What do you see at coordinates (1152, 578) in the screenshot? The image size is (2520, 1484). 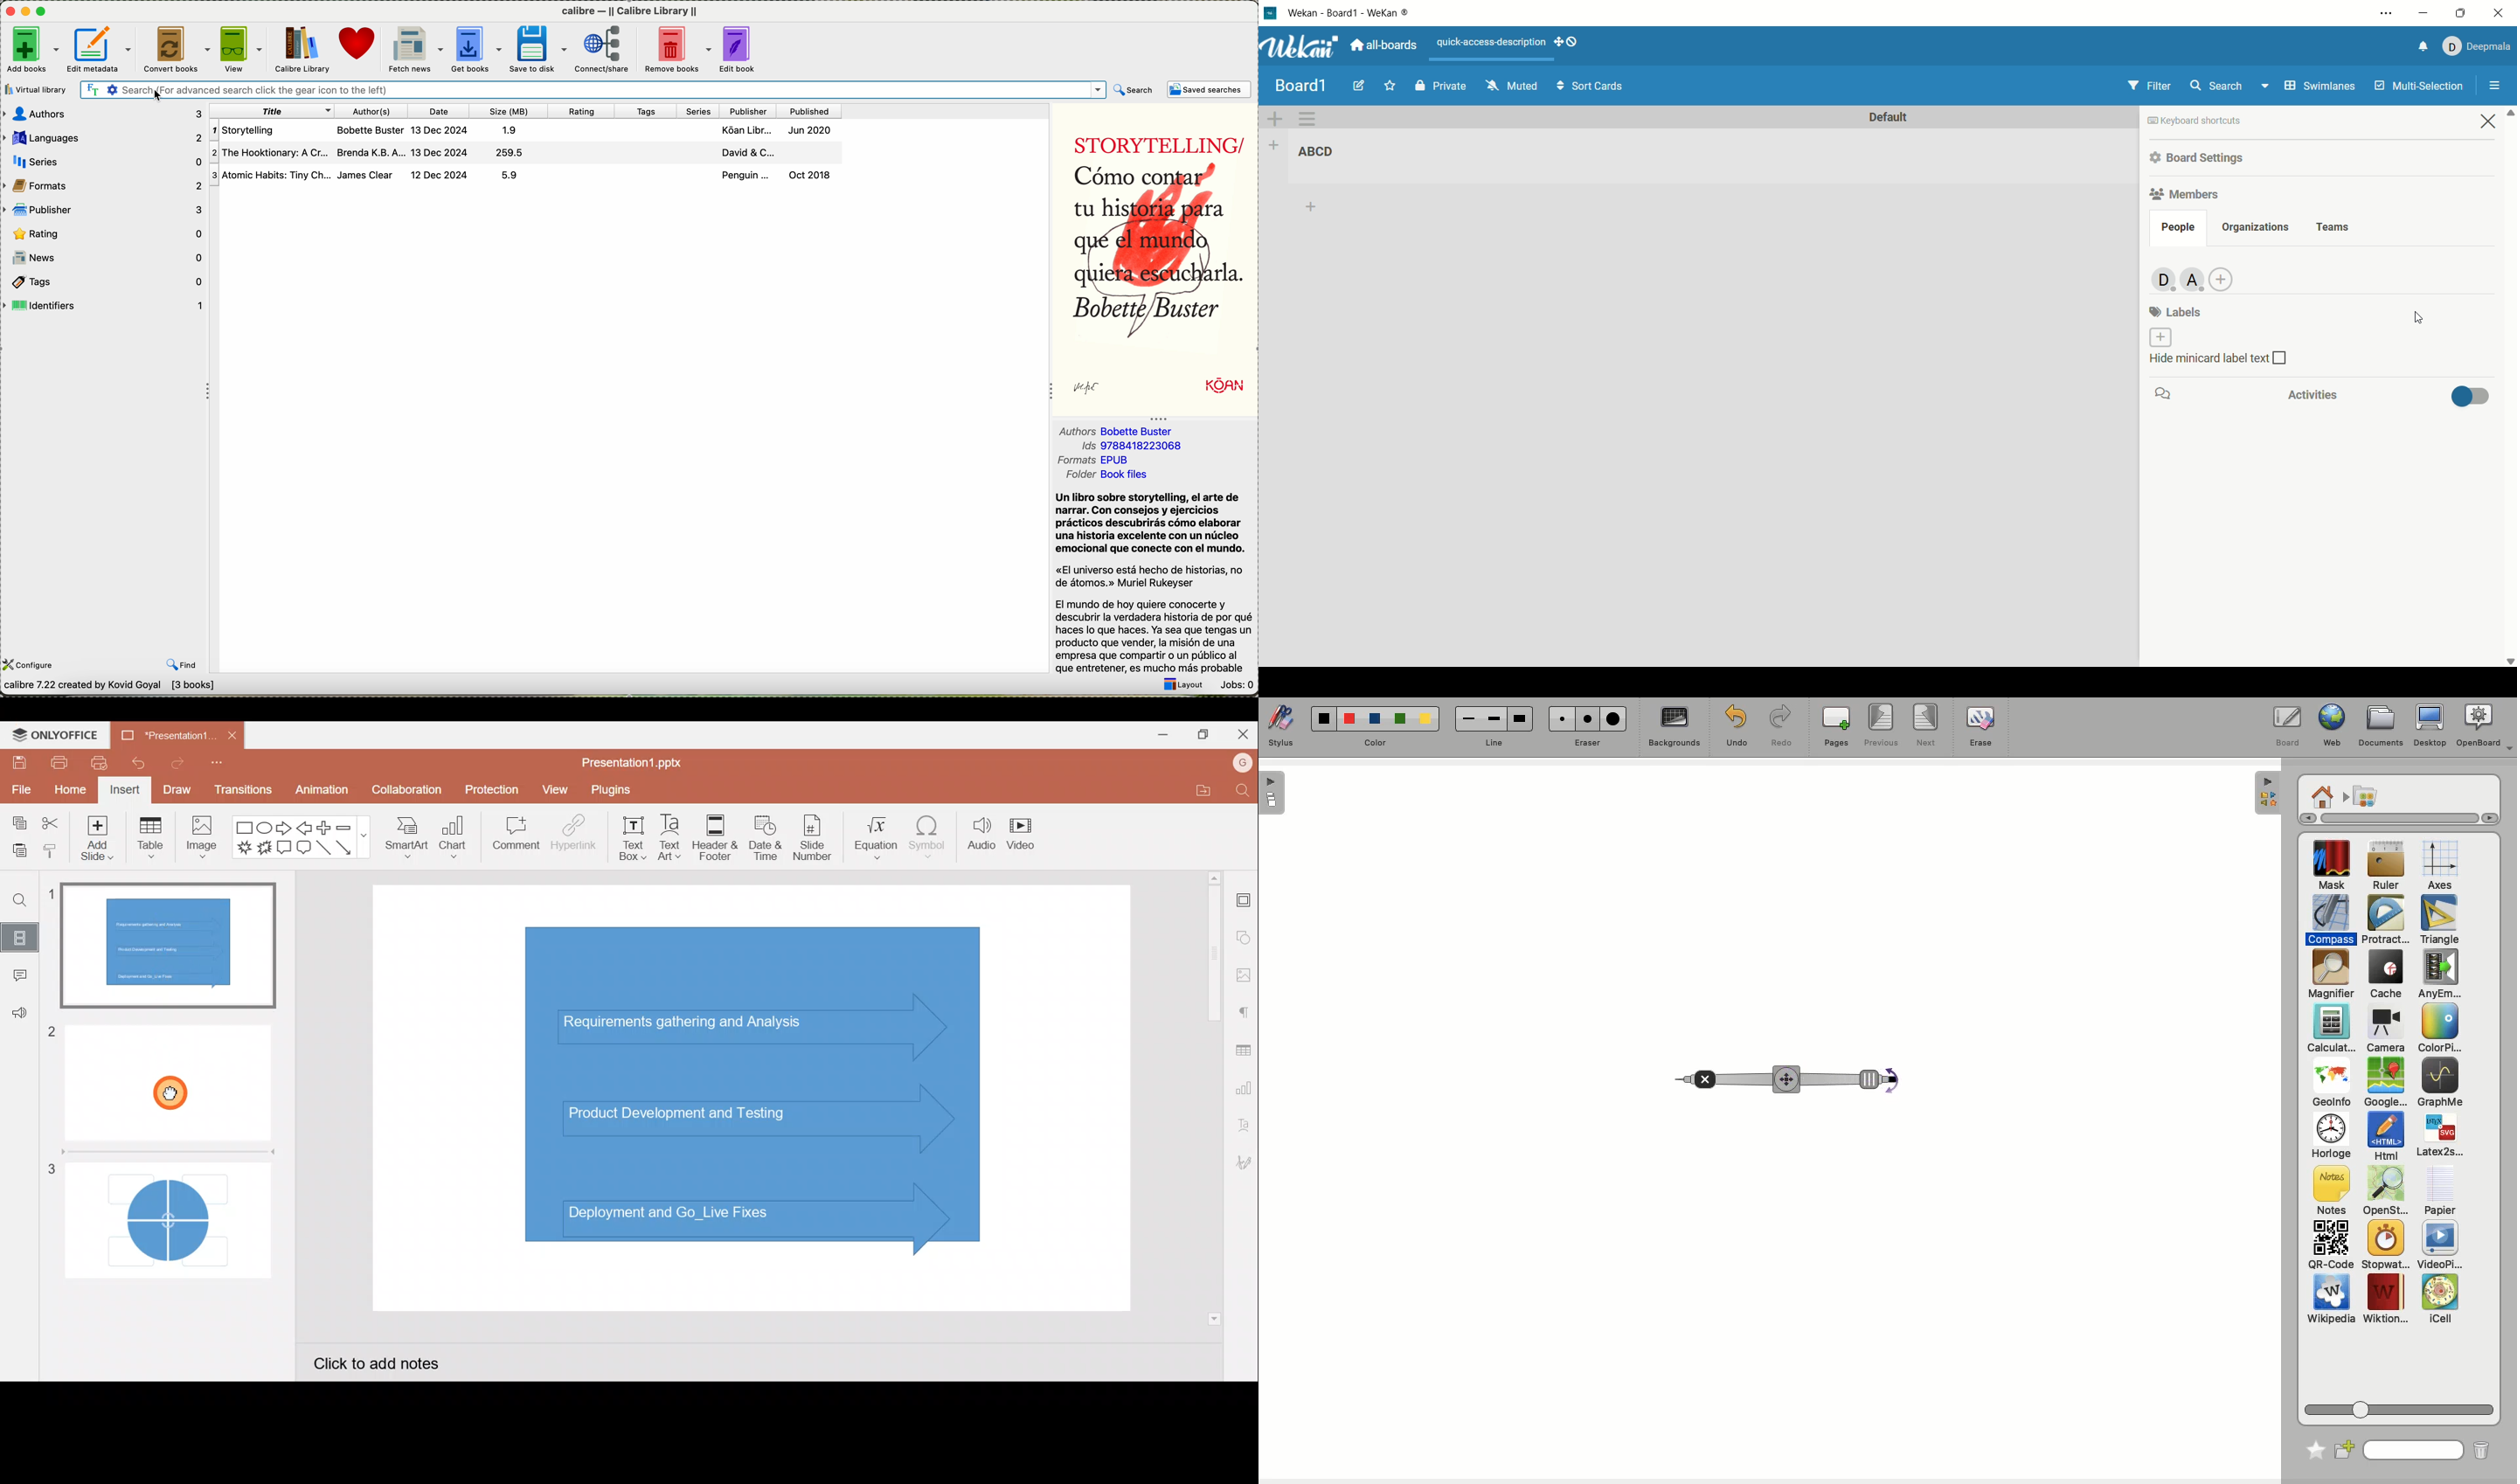 I see `«El universo esta hecho de historias, no
de atomos.» Muriel Rukeyser` at bounding box center [1152, 578].